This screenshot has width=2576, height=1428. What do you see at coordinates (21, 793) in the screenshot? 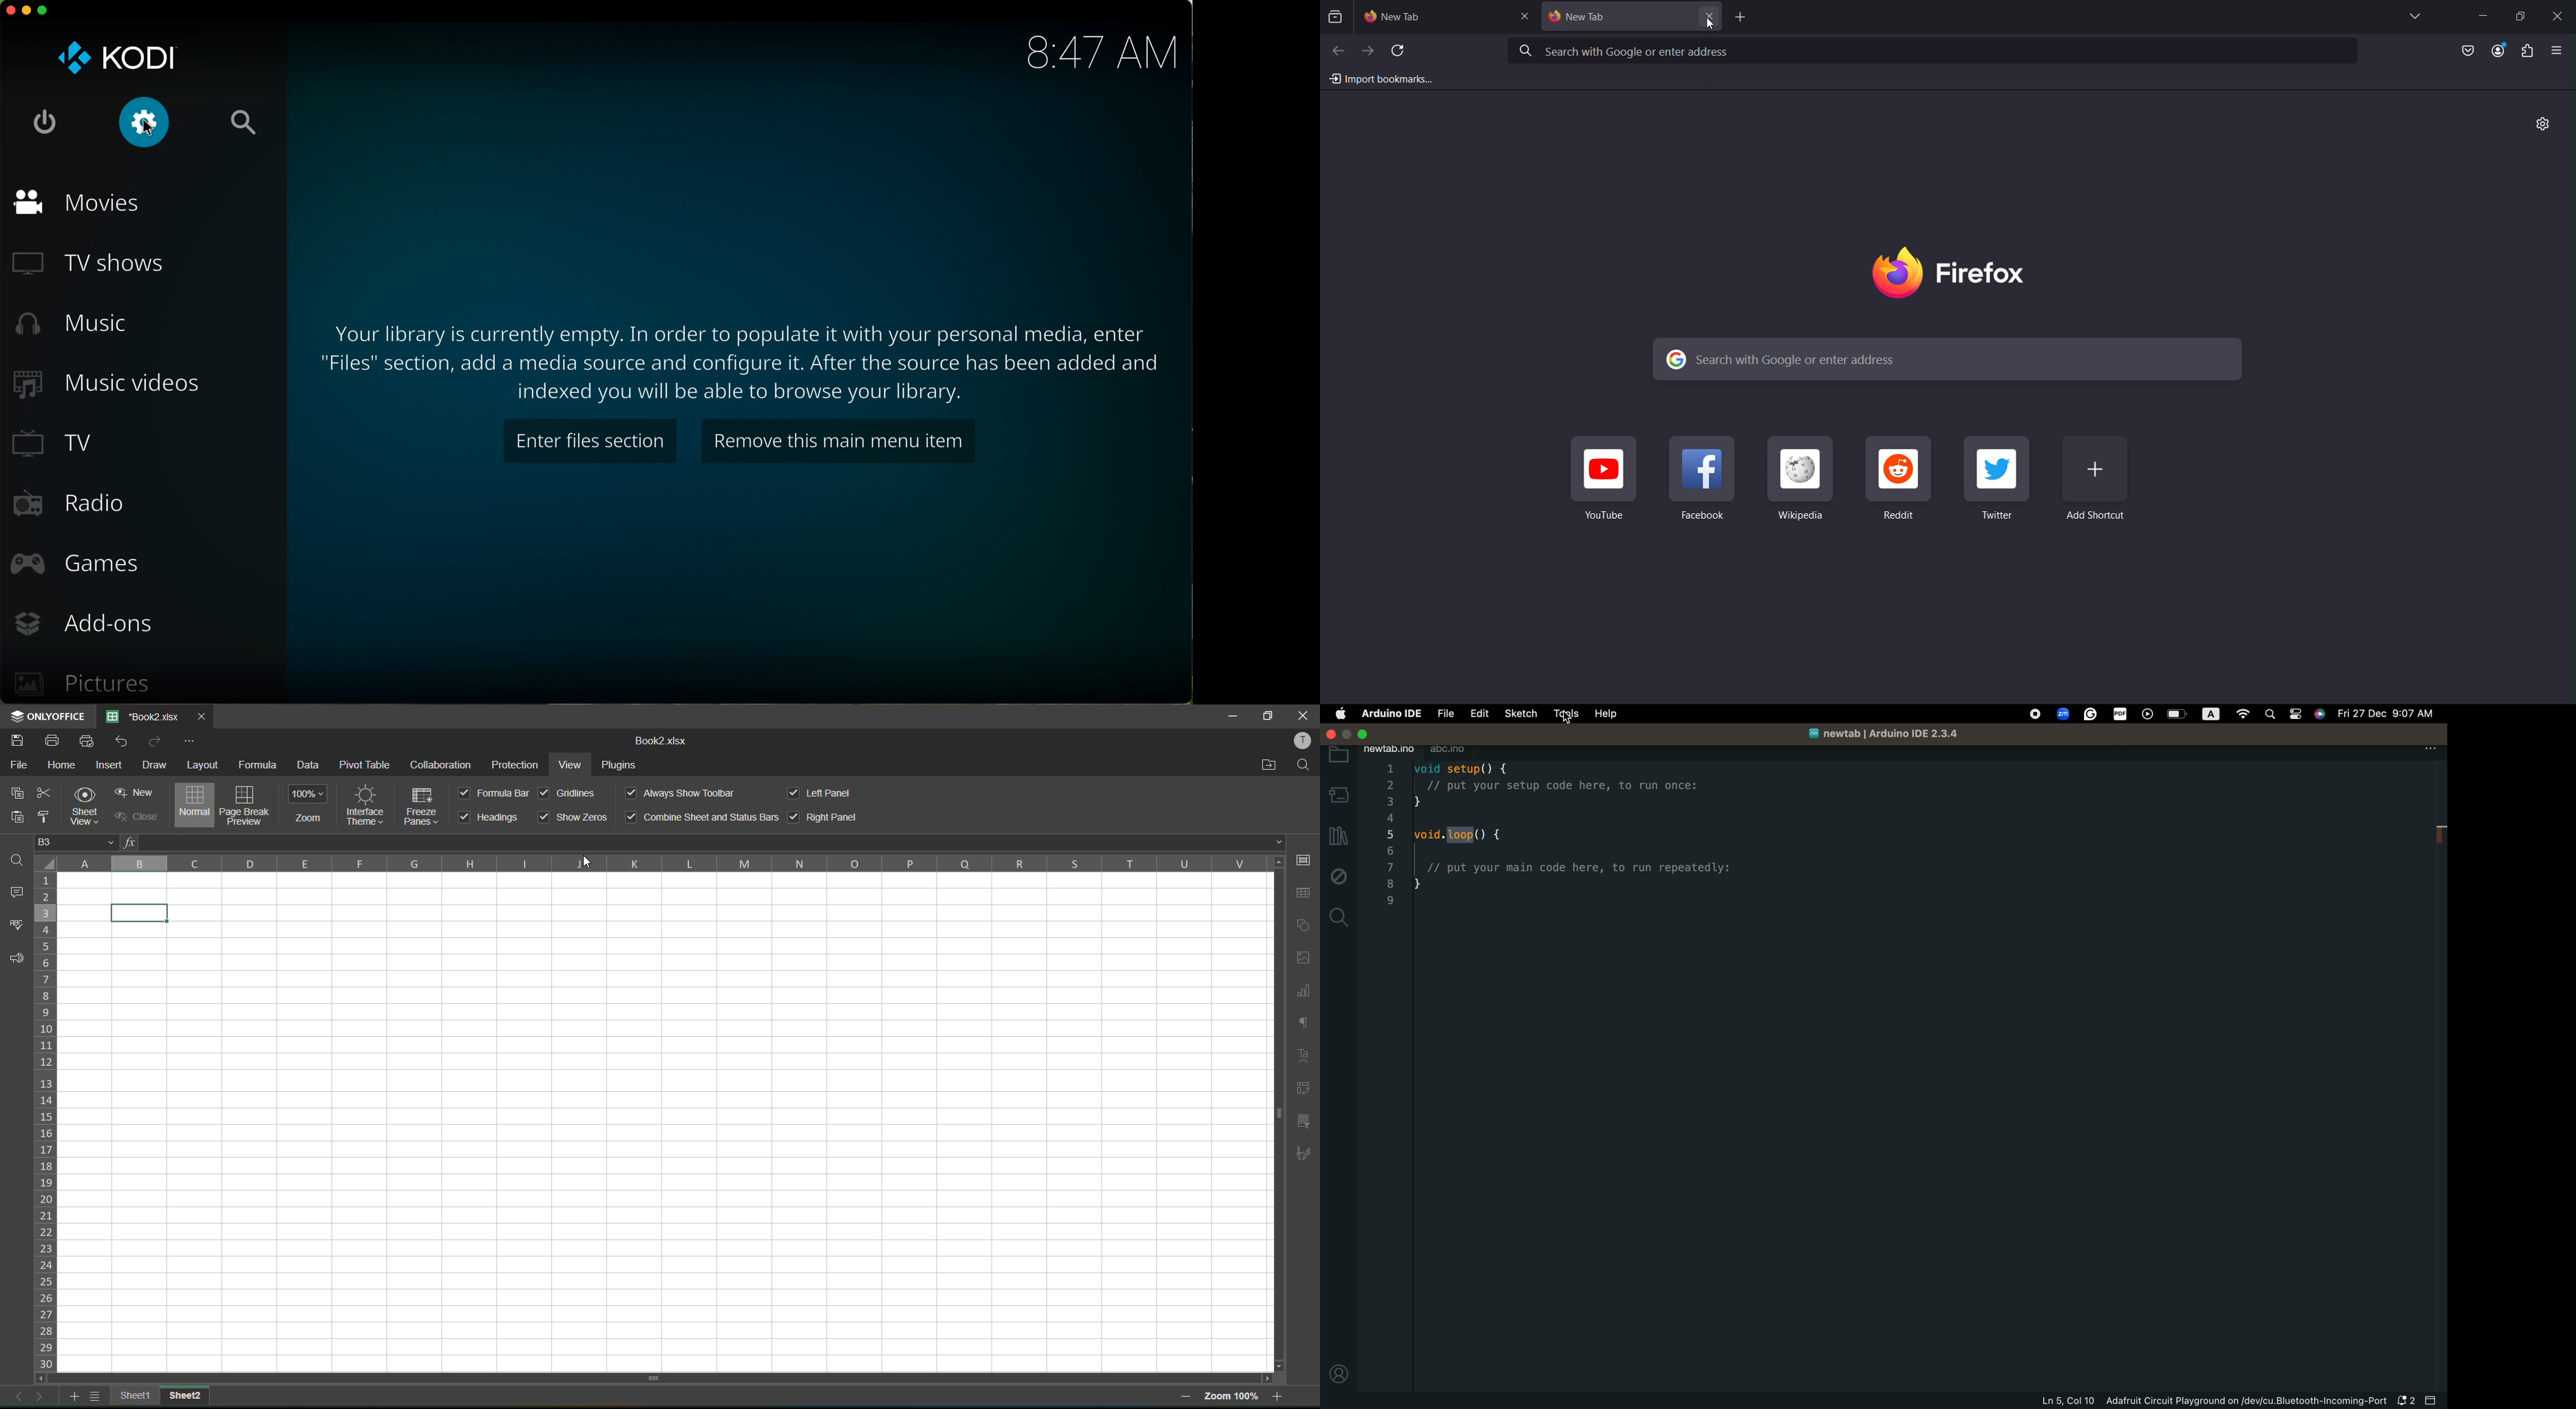
I see `copy` at bounding box center [21, 793].